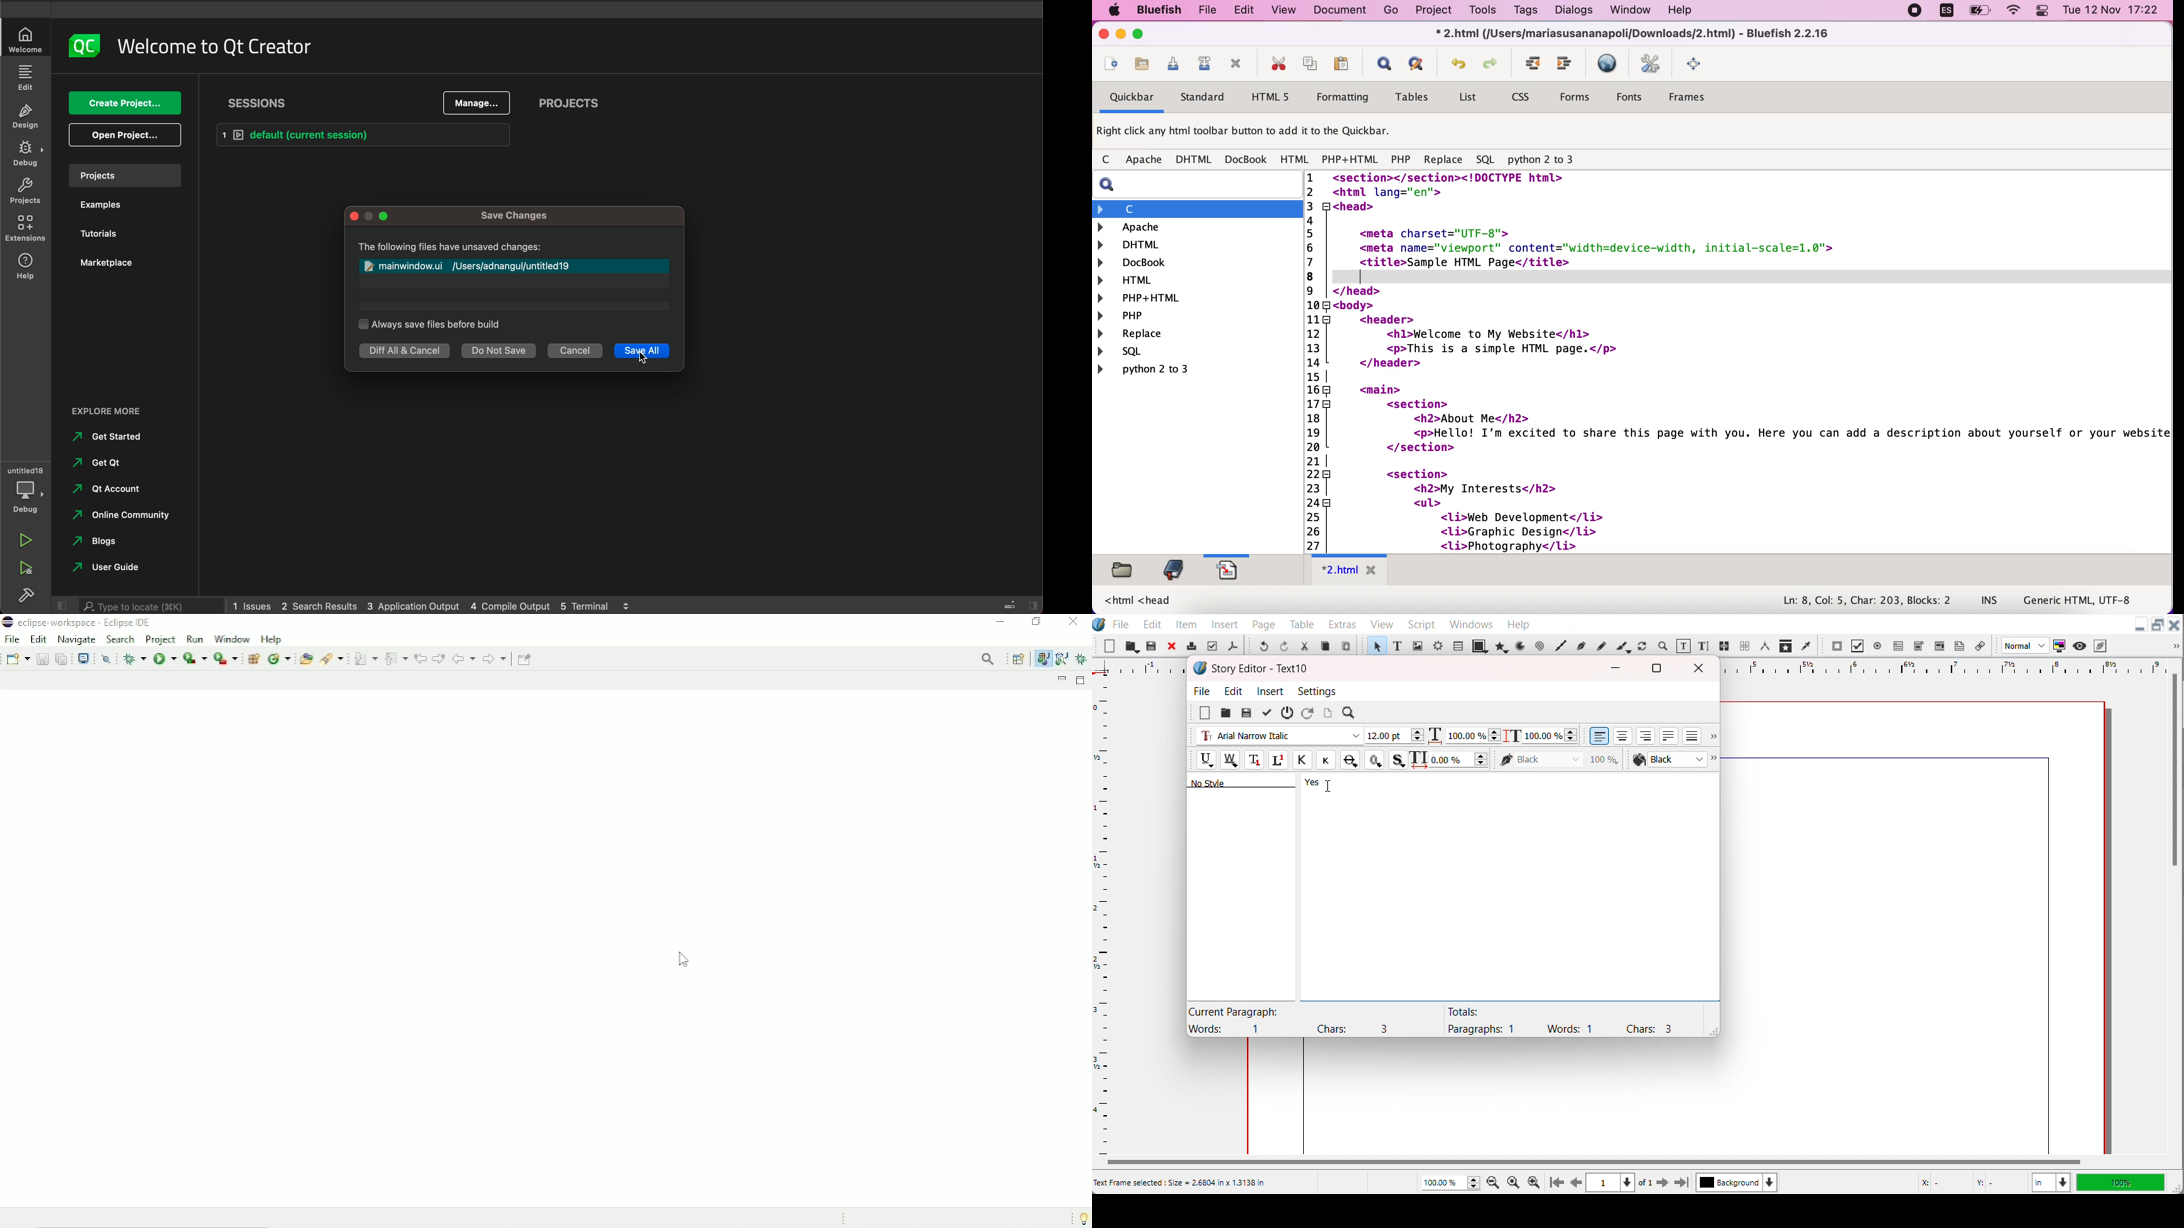 The image size is (2184, 1232). I want to click on cursor, so click(644, 358).